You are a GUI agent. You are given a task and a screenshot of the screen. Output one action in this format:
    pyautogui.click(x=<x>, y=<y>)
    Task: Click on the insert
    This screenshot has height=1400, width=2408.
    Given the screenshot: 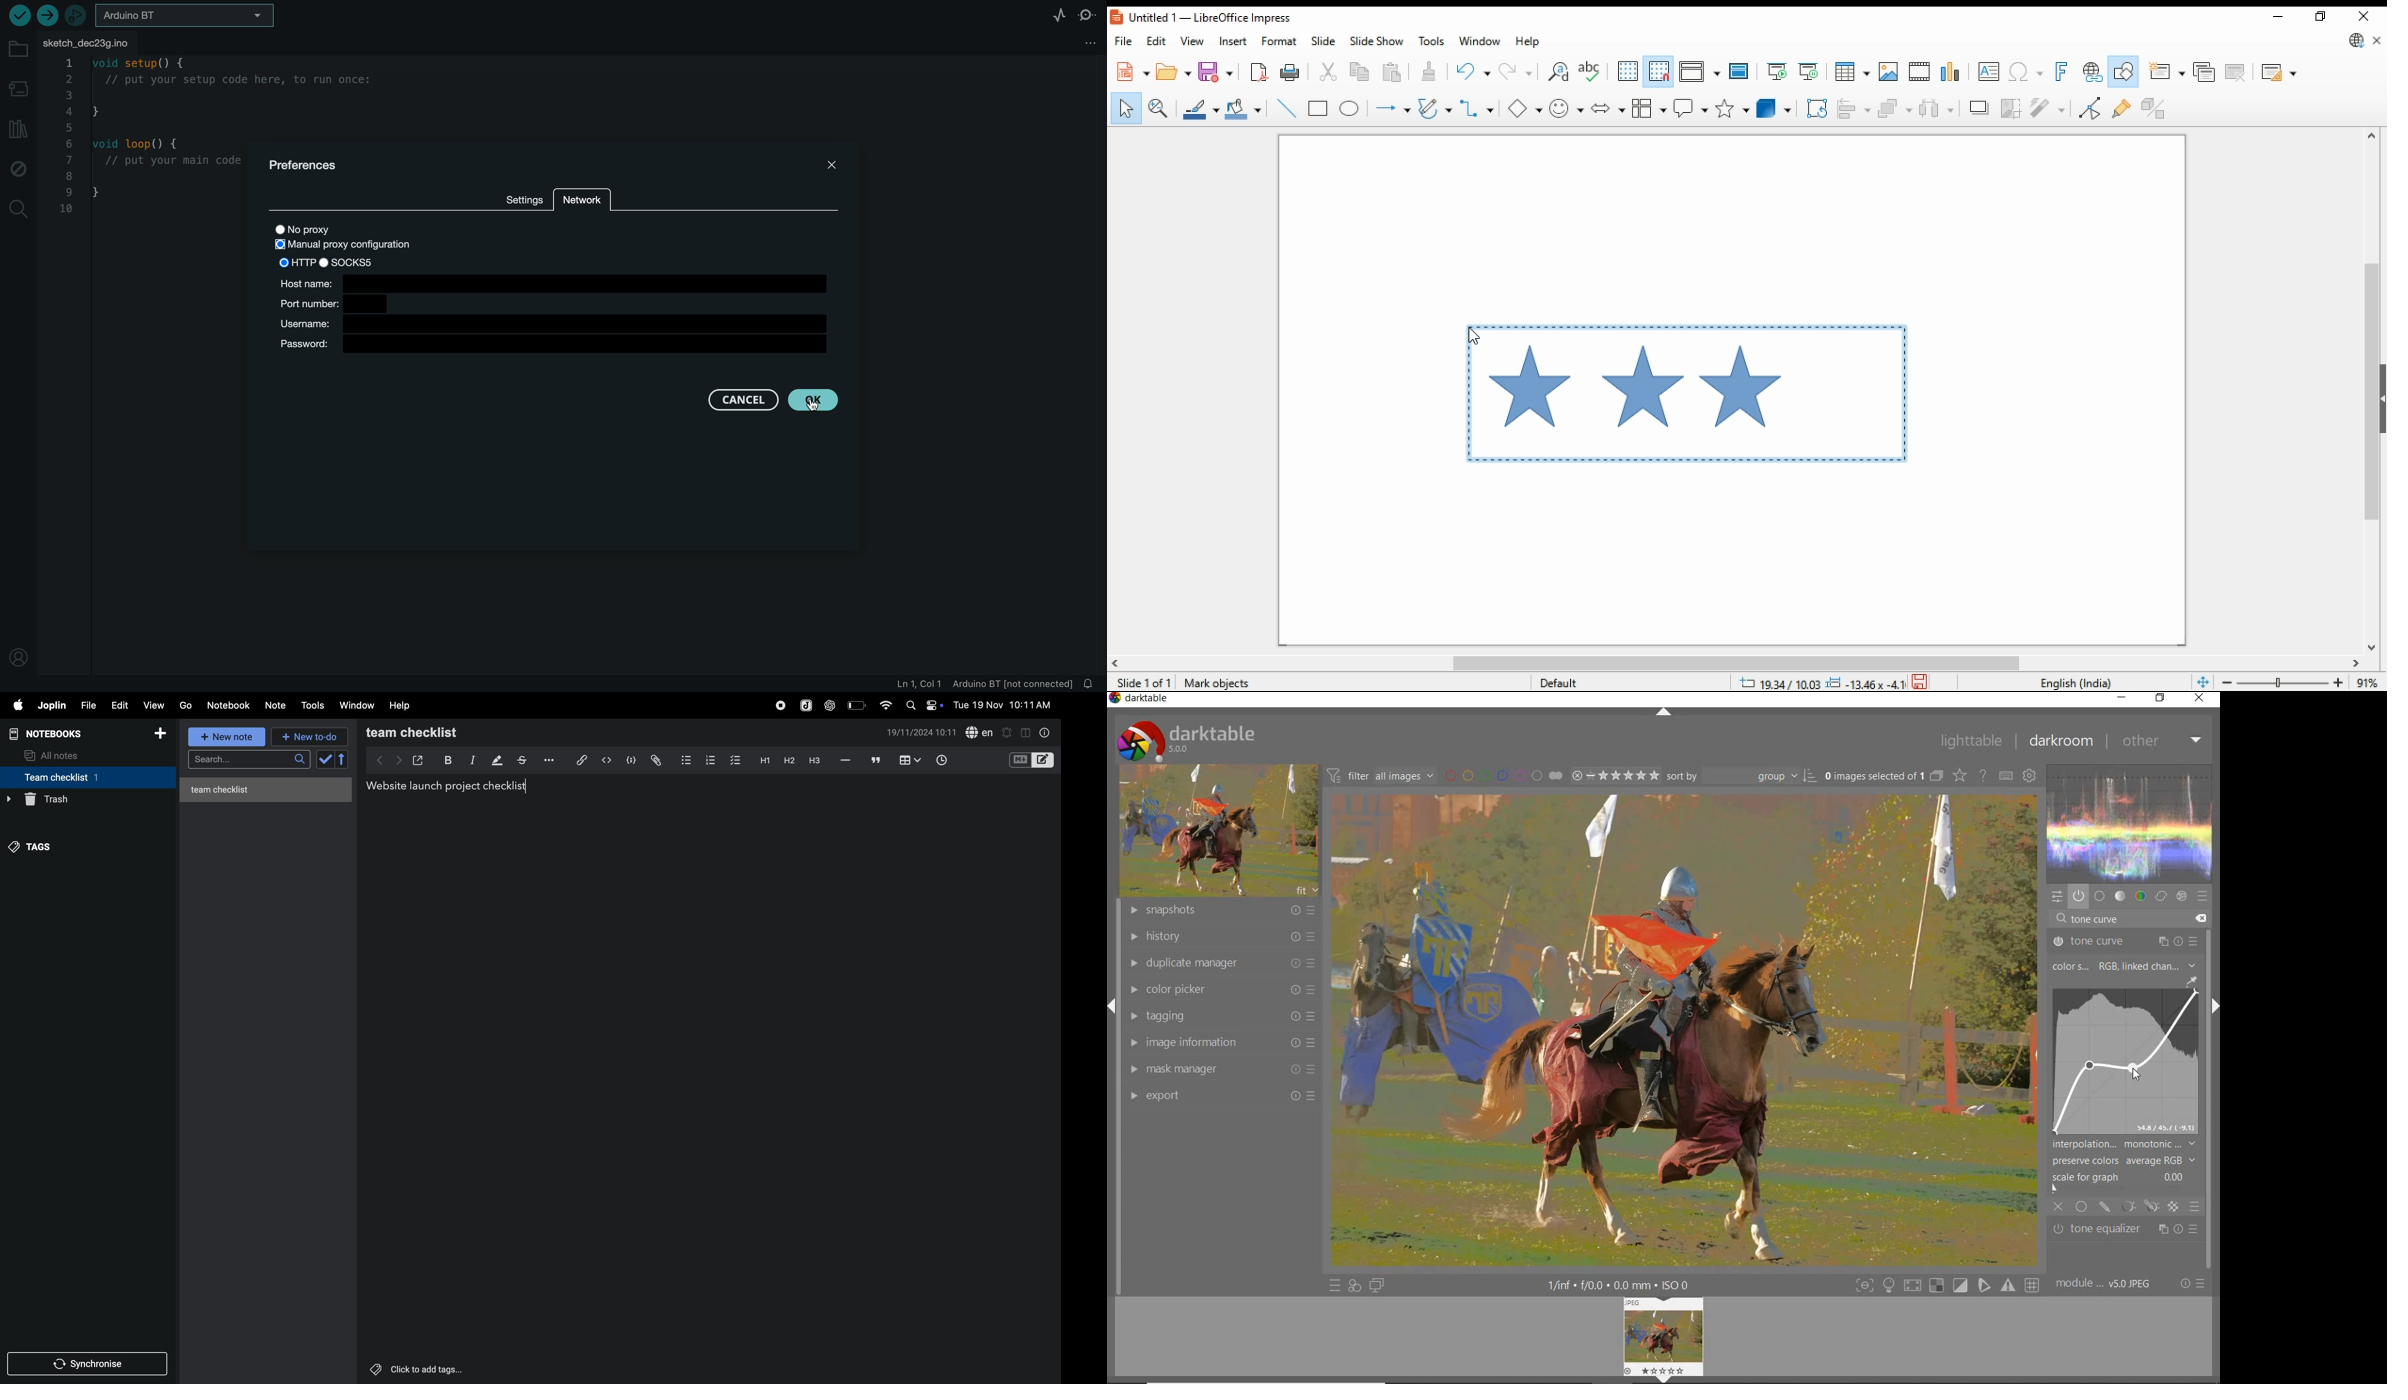 What is the action you would take?
    pyautogui.click(x=1232, y=41)
    